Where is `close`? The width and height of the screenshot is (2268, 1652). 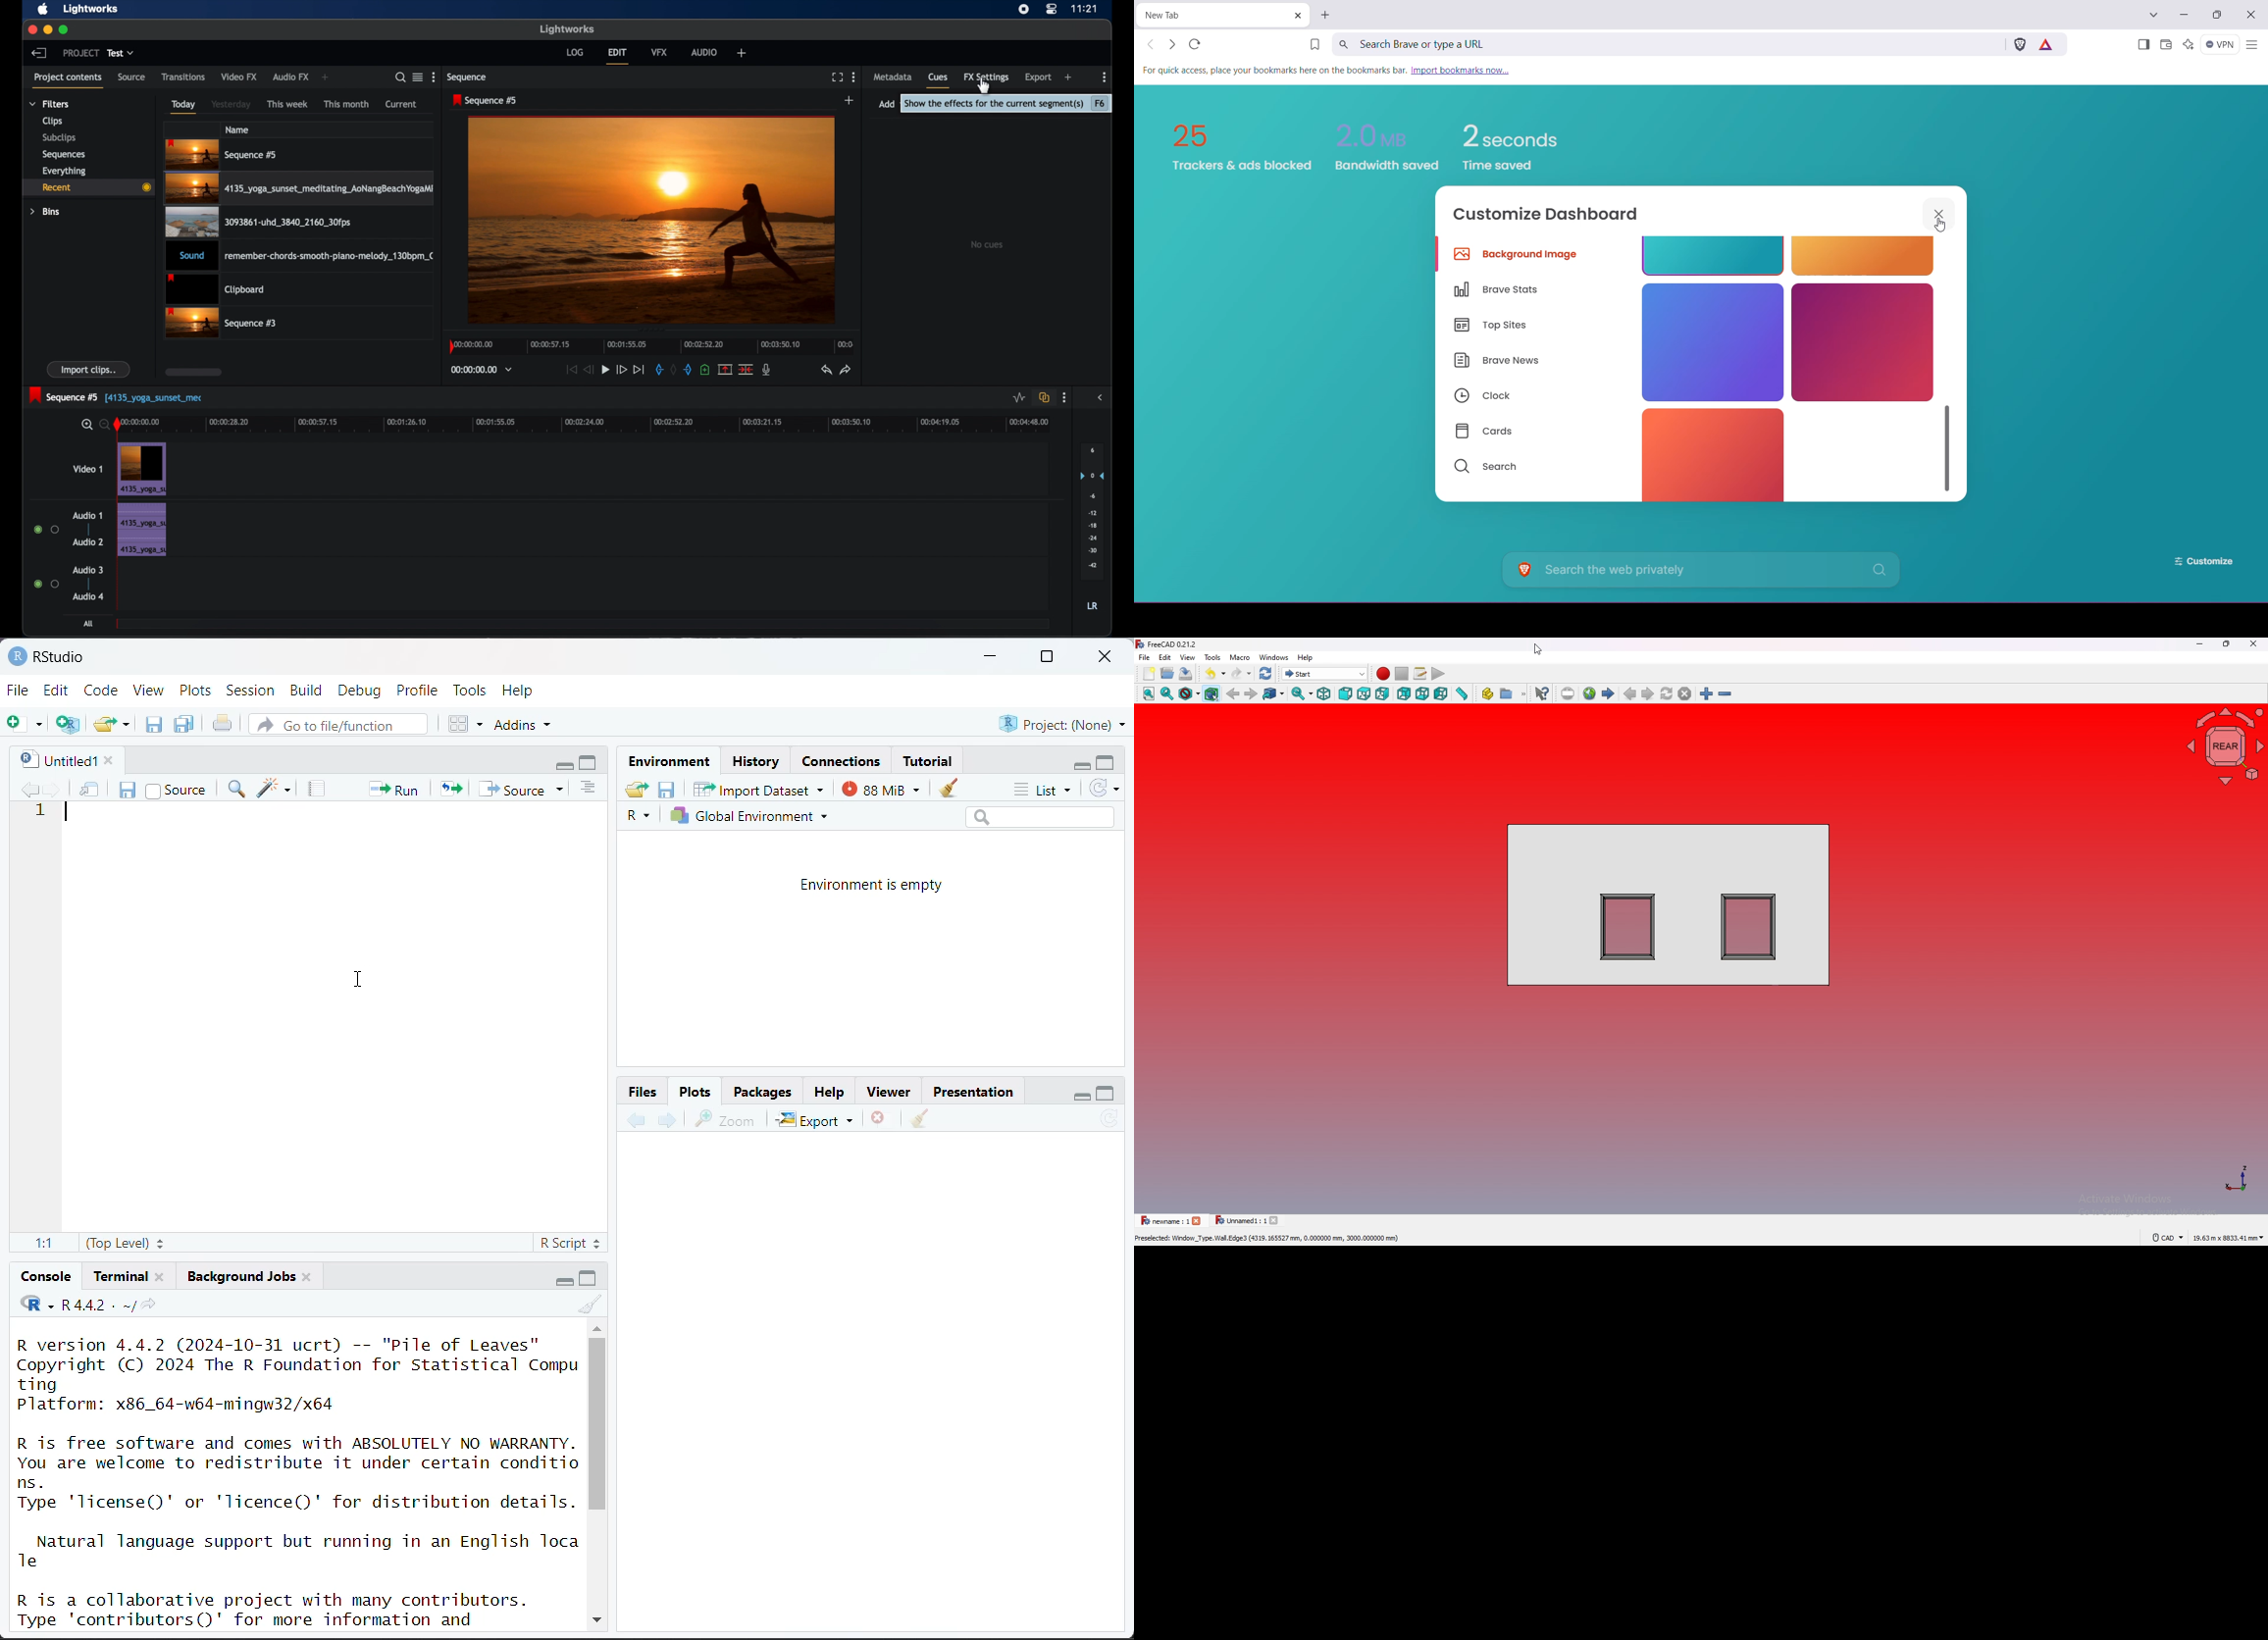
close is located at coordinates (160, 1275).